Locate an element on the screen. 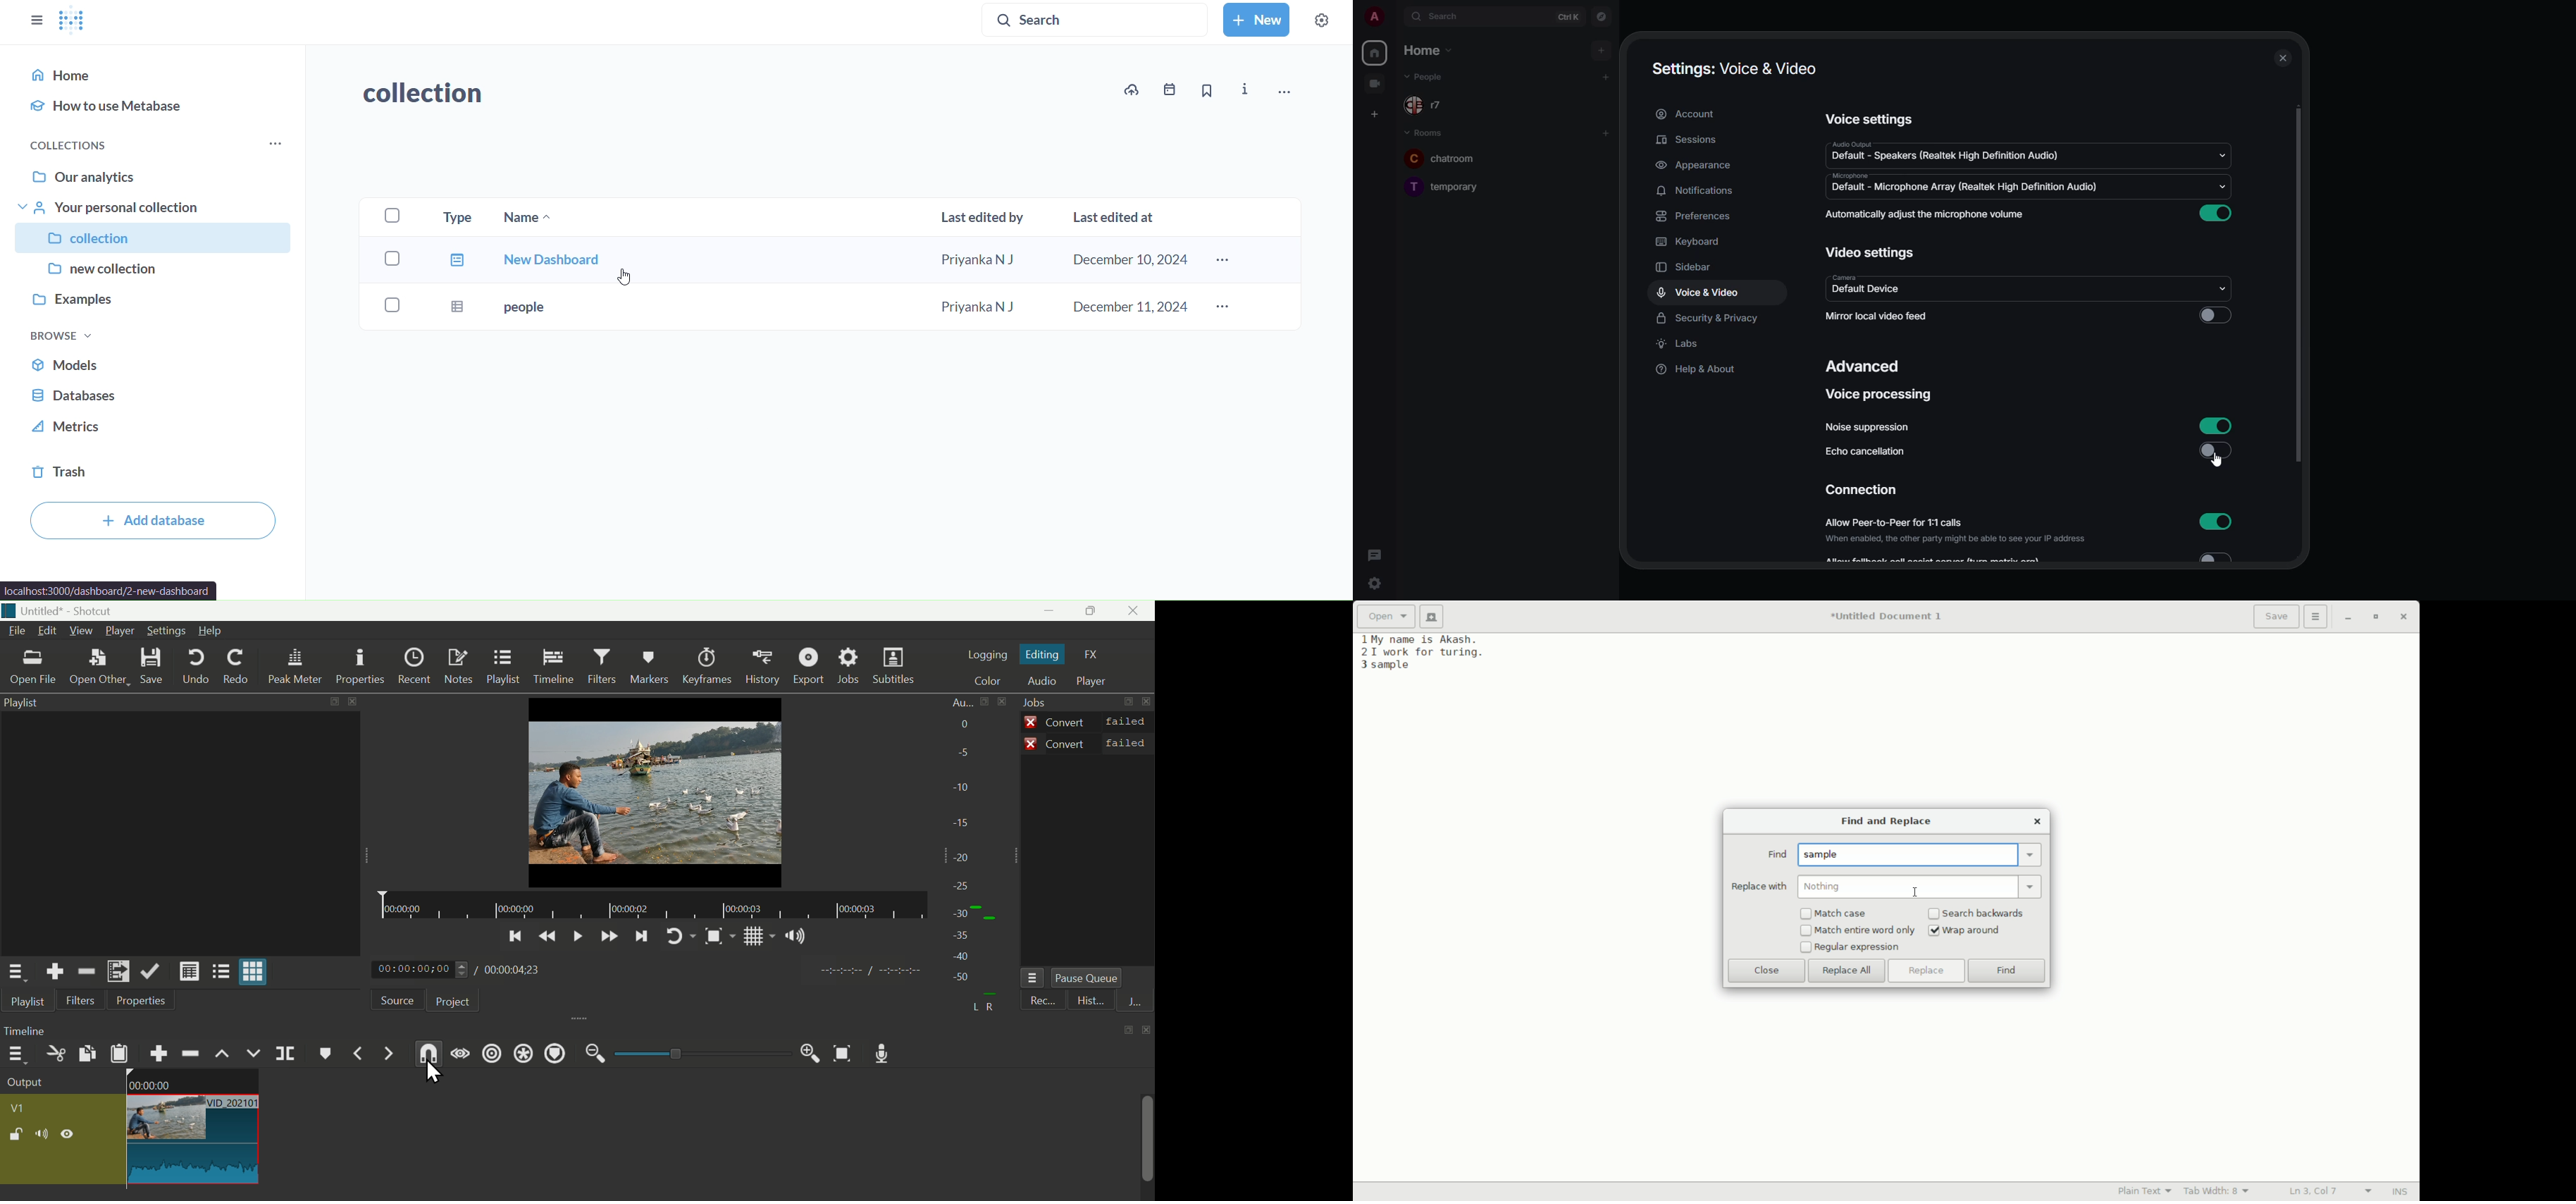 The height and width of the screenshot is (1204, 2576). View is located at coordinates (80, 629).